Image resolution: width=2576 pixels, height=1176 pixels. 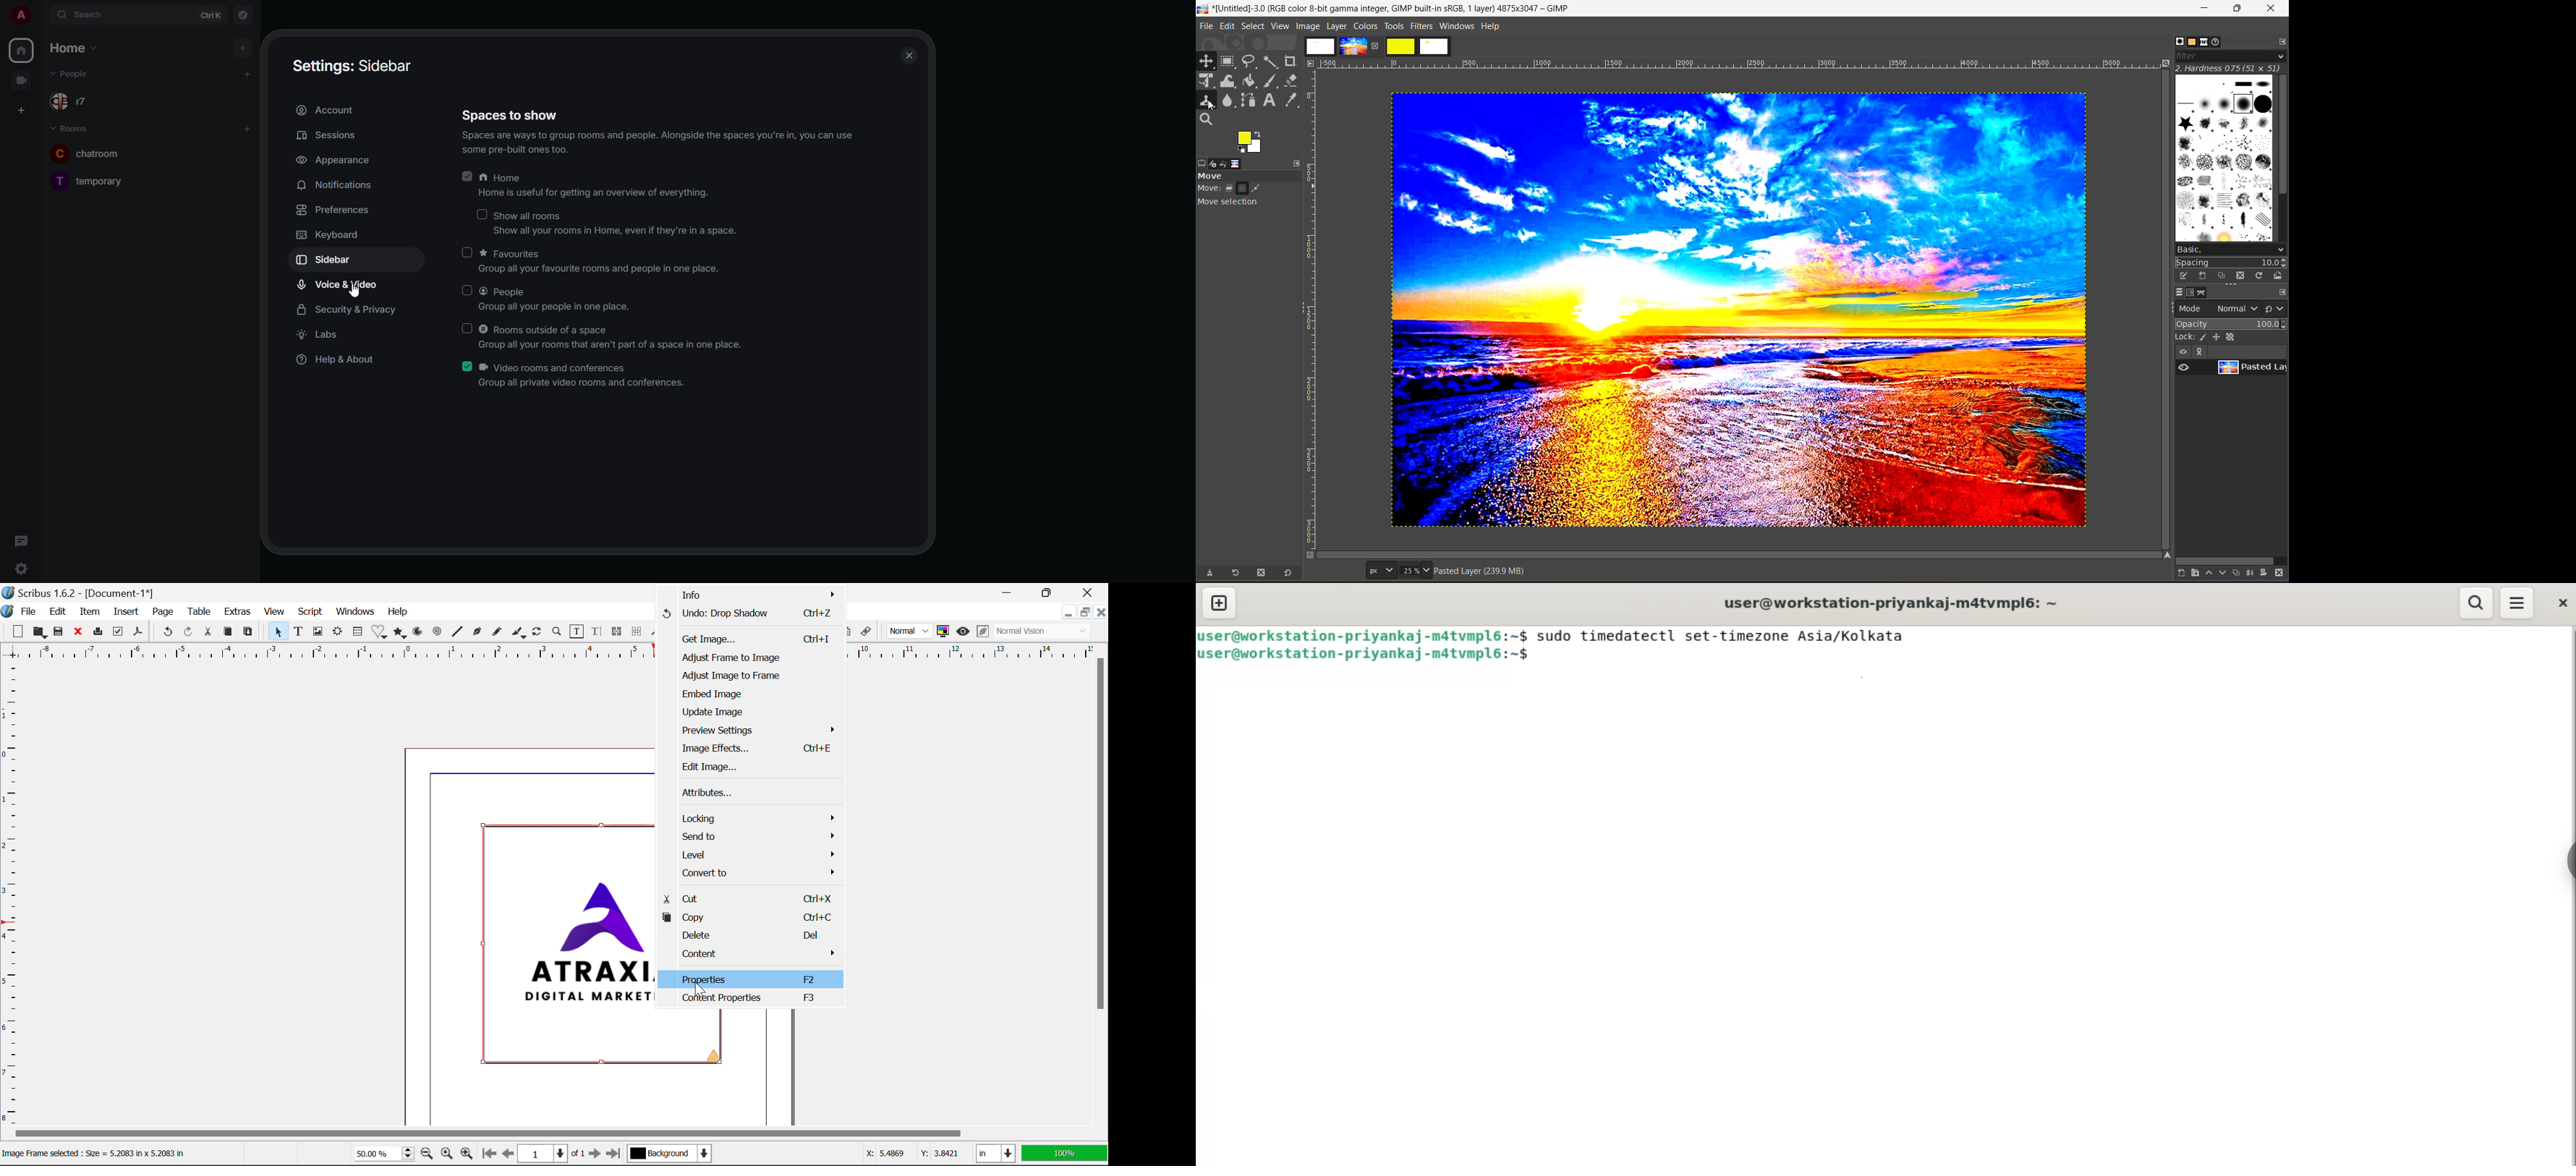 I want to click on help & about, so click(x=335, y=360).